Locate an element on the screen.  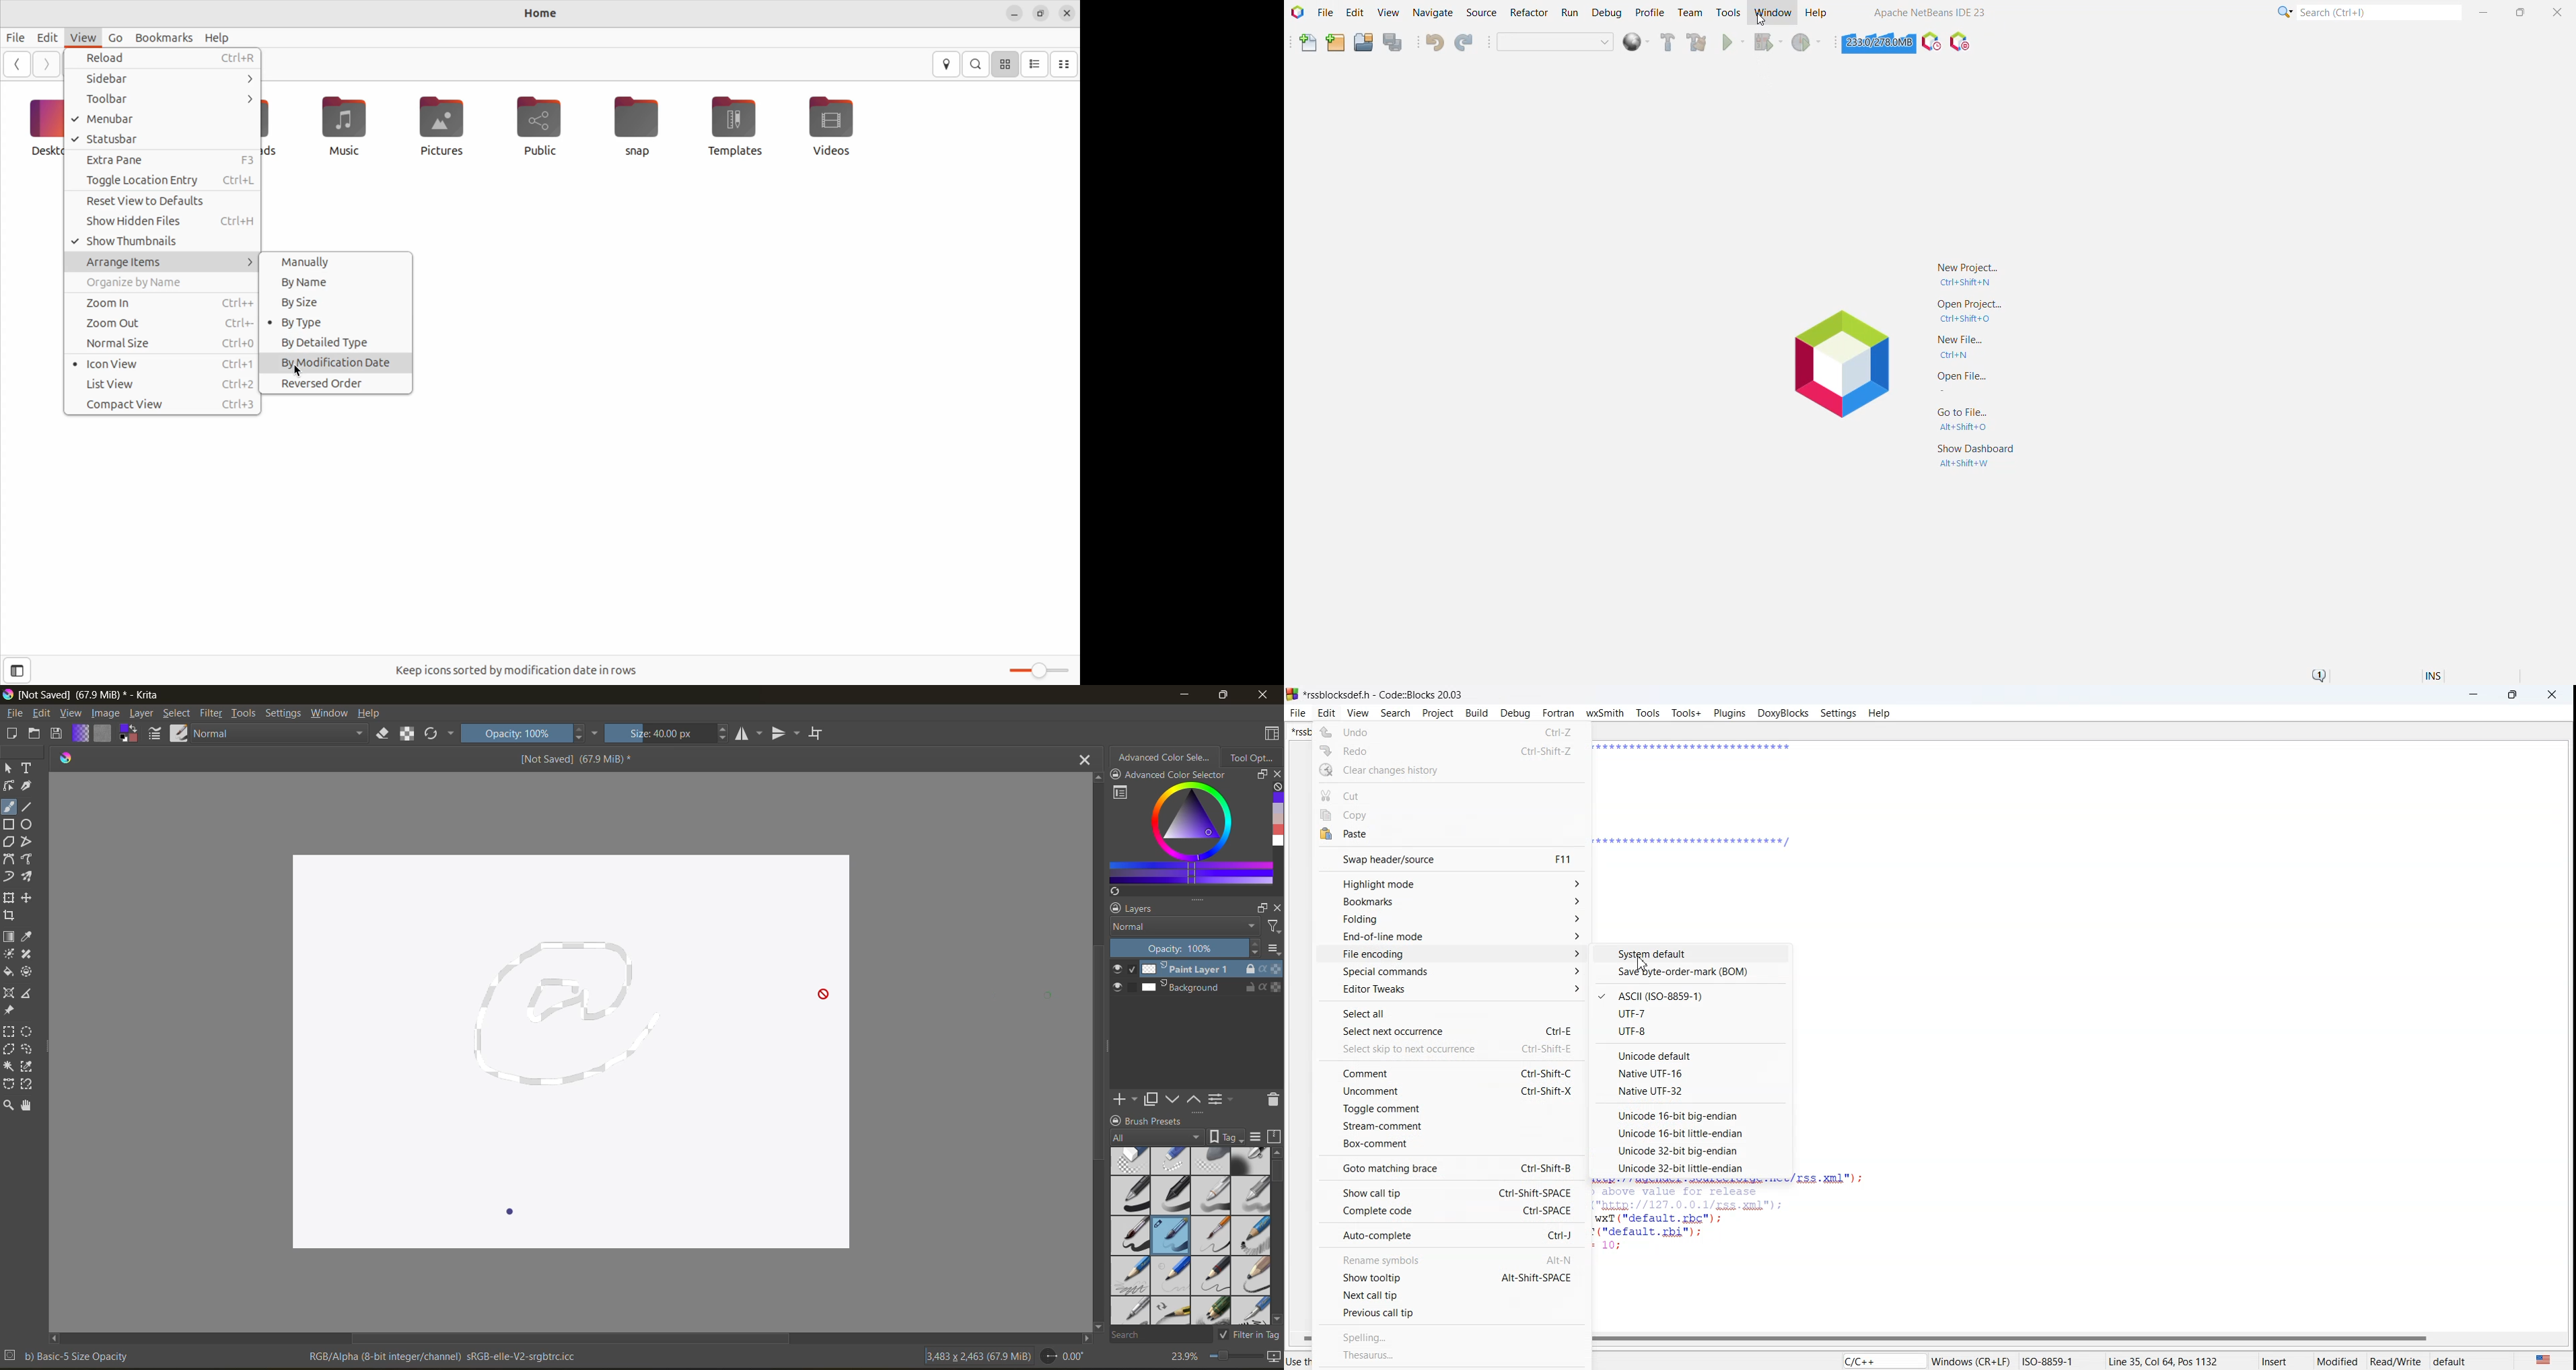
canvas is located at coordinates (572, 1052).